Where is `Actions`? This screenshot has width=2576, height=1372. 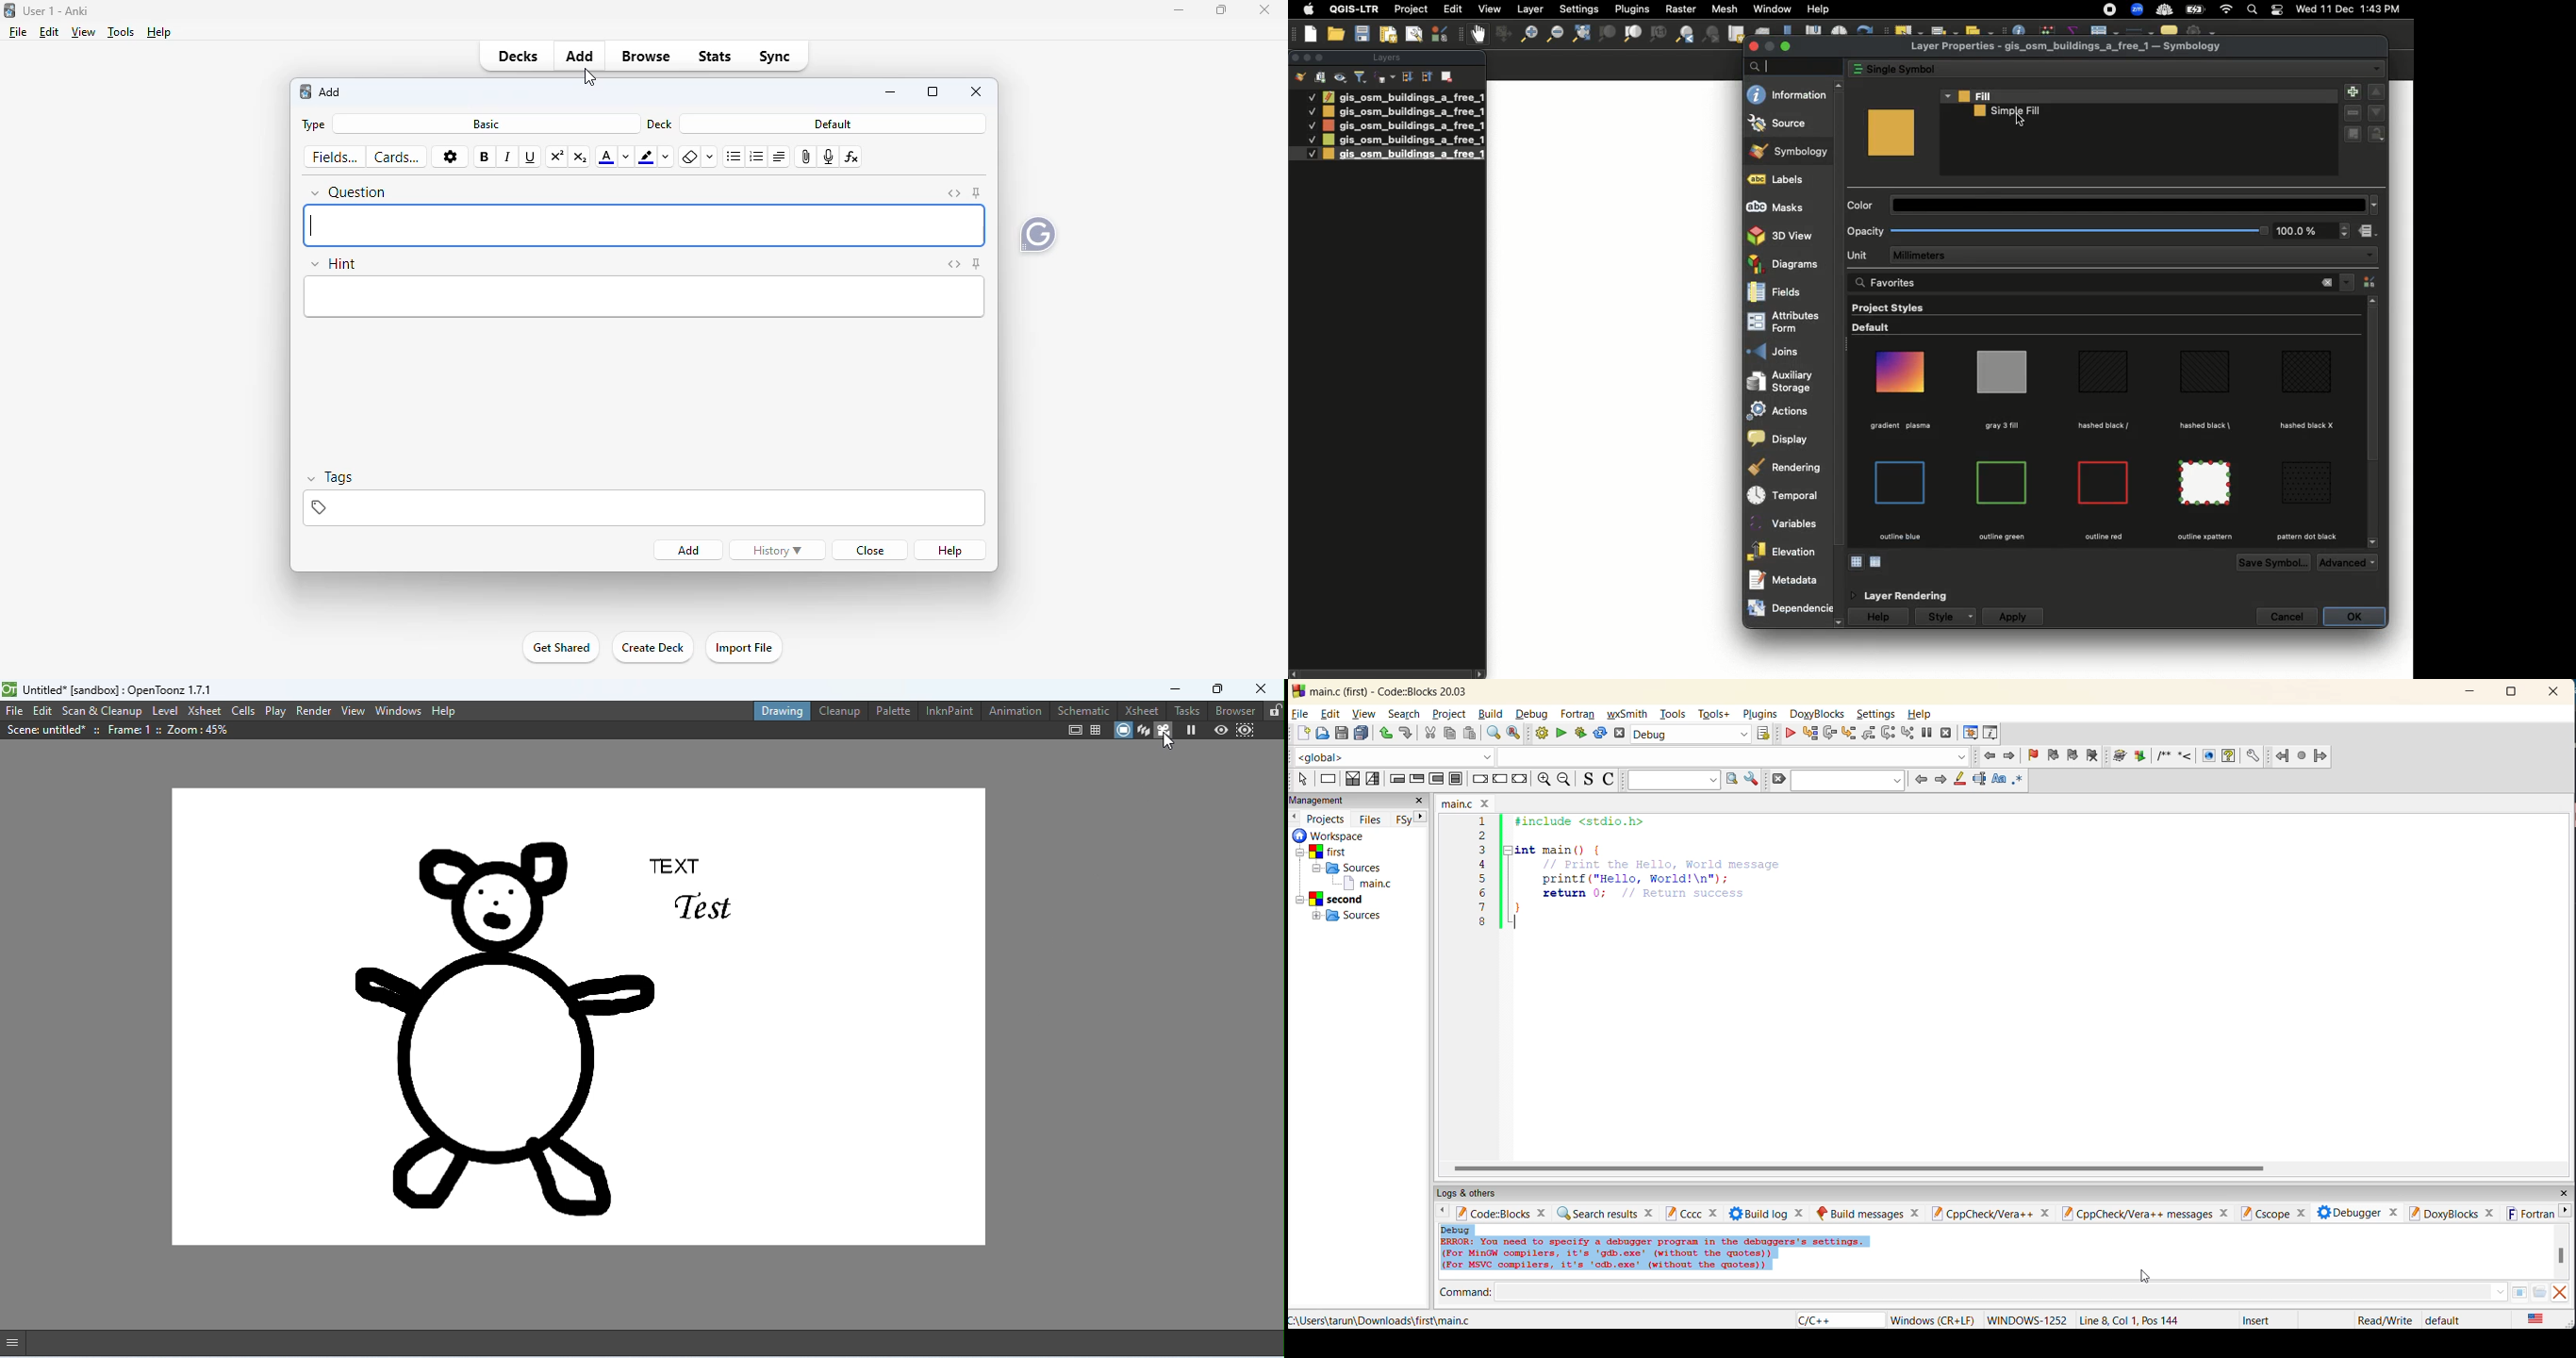 Actions is located at coordinates (1785, 411).